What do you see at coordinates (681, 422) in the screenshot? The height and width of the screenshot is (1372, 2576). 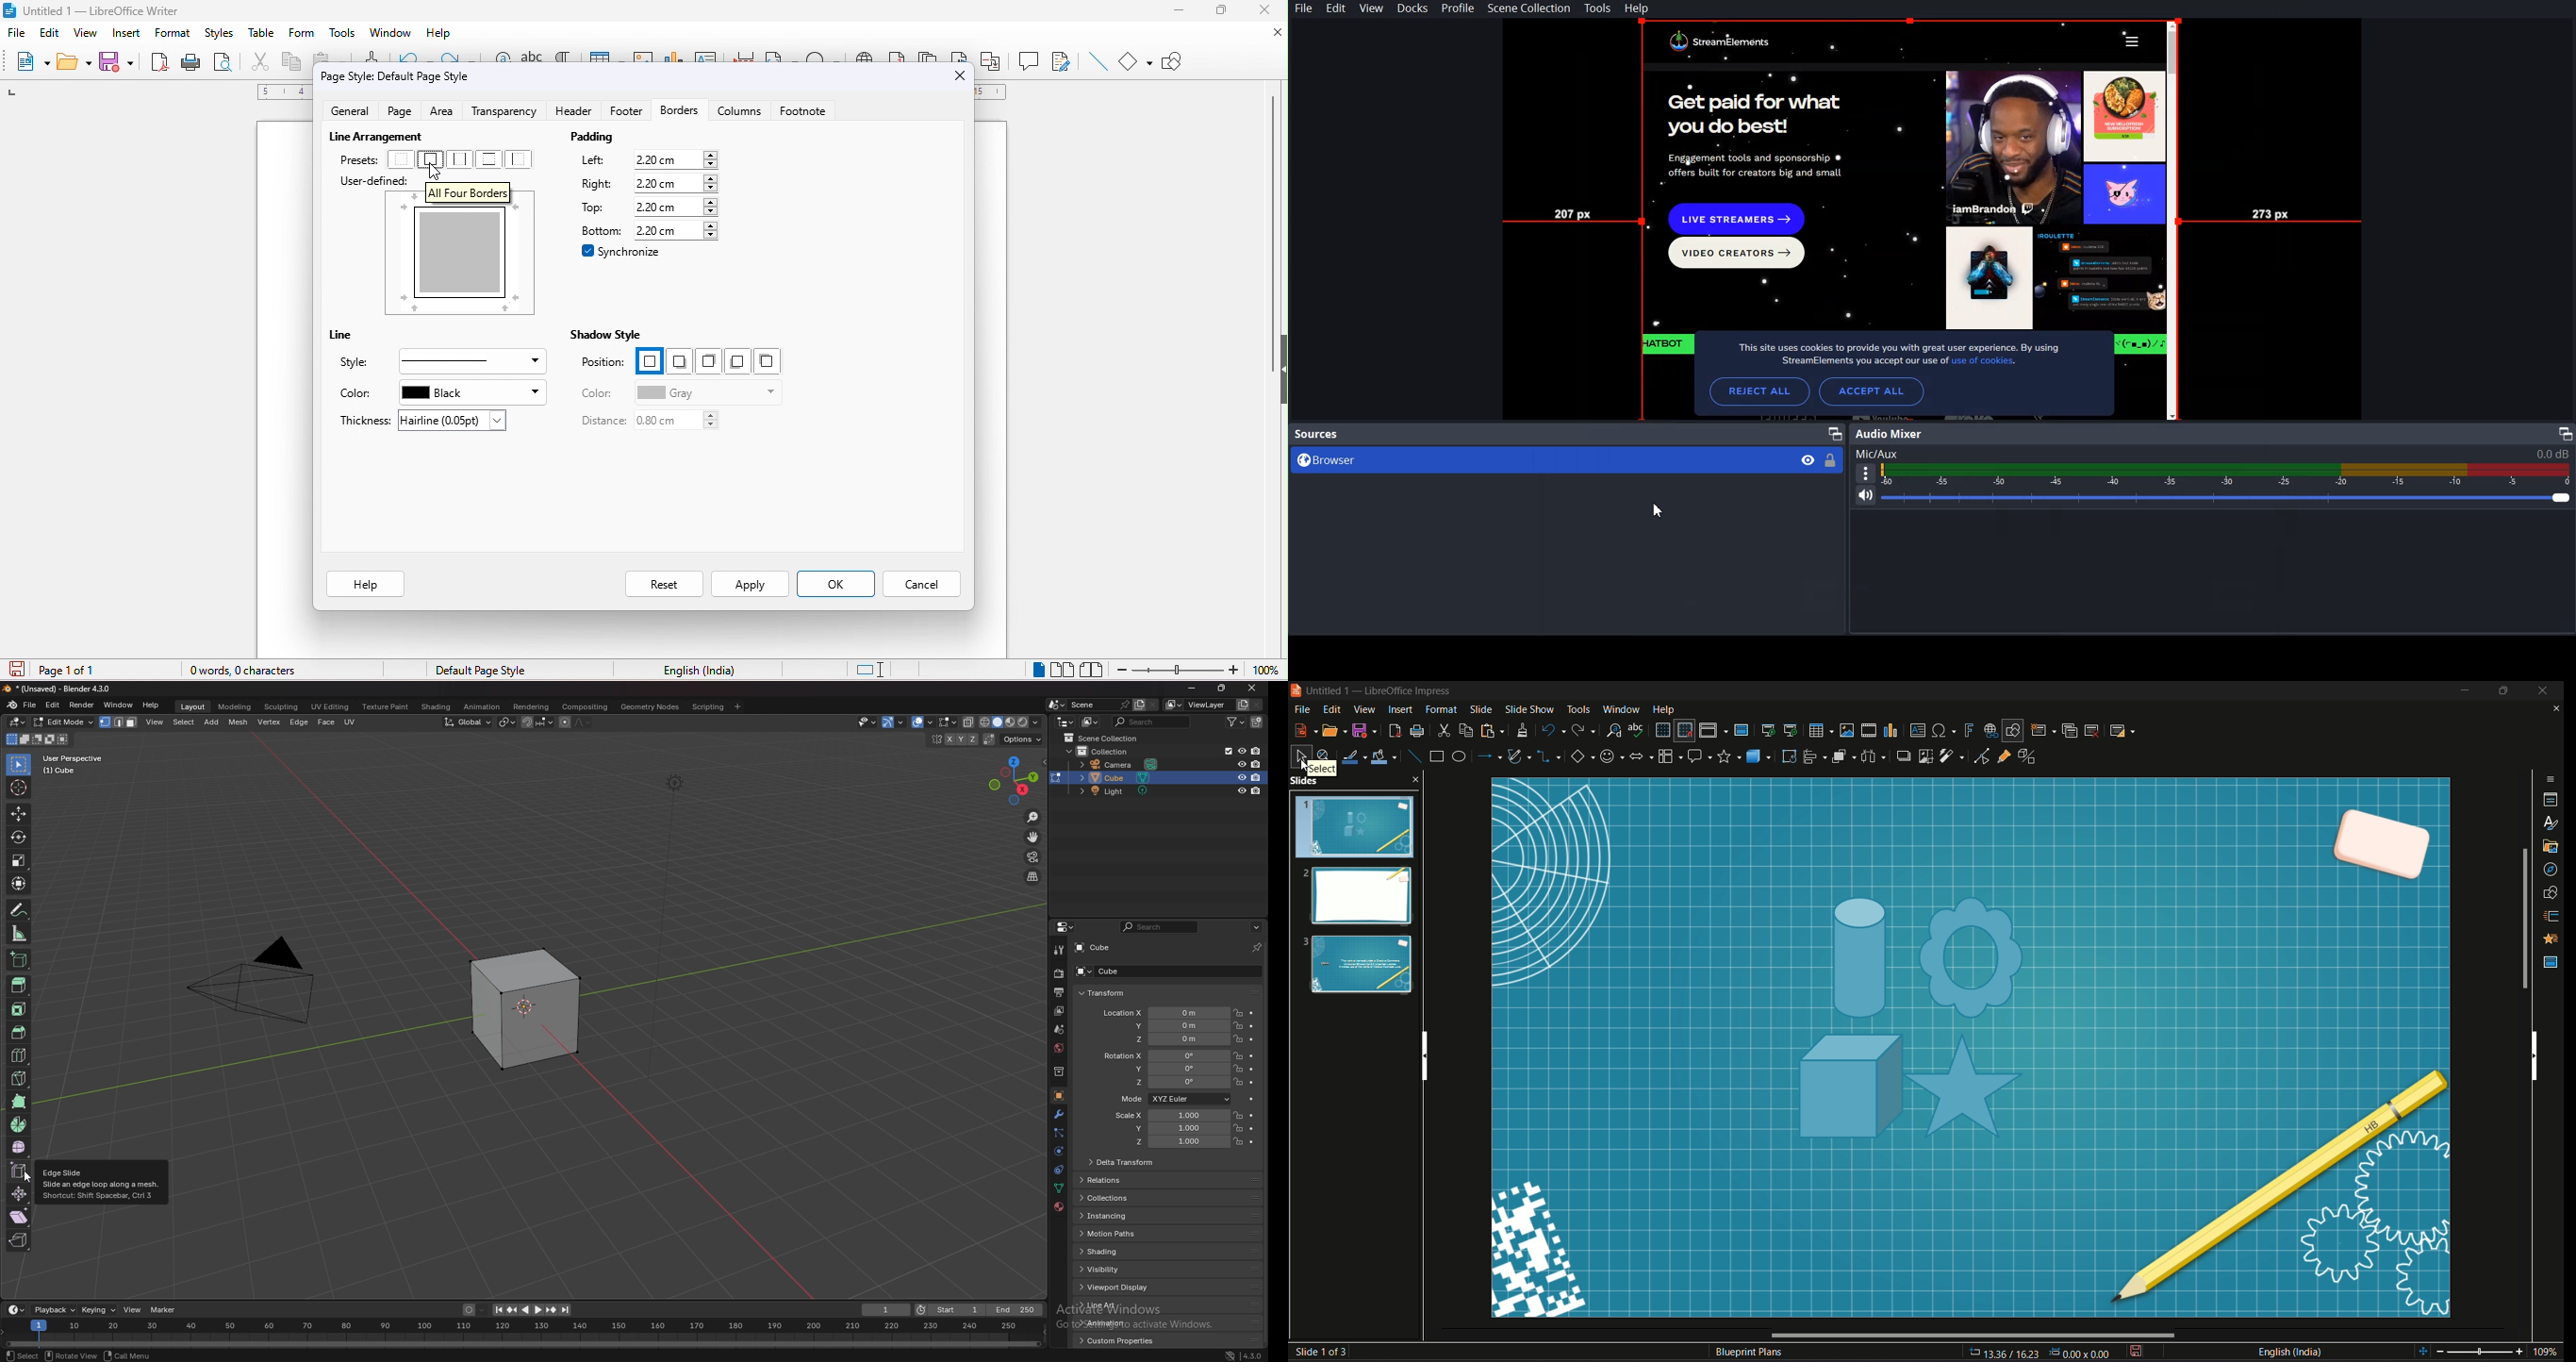 I see `0.80 cm` at bounding box center [681, 422].